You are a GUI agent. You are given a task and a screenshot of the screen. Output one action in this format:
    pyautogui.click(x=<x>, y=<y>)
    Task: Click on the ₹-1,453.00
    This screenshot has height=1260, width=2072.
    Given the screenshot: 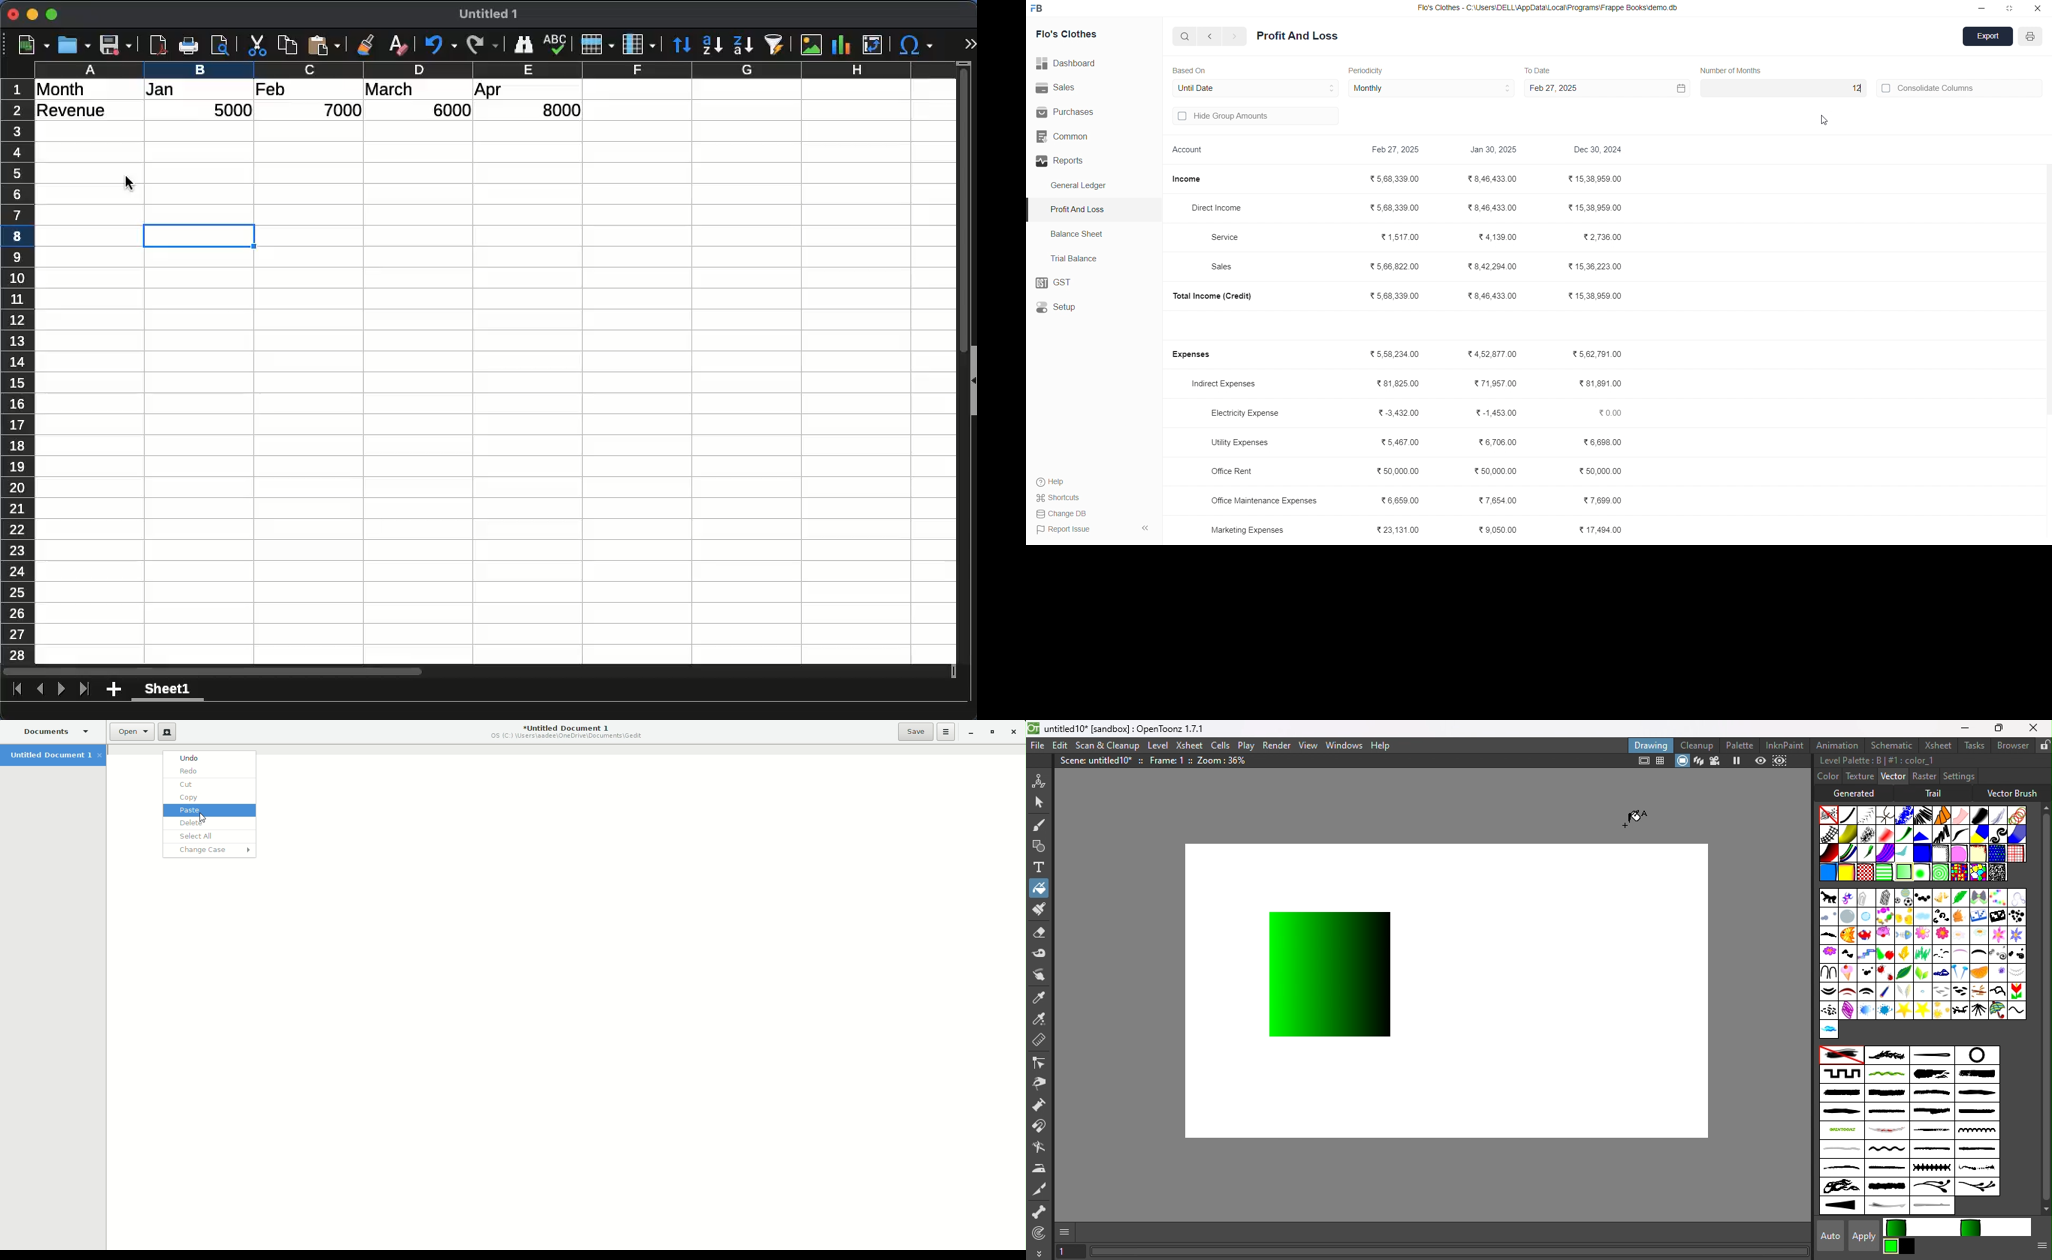 What is the action you would take?
    pyautogui.click(x=1494, y=413)
    